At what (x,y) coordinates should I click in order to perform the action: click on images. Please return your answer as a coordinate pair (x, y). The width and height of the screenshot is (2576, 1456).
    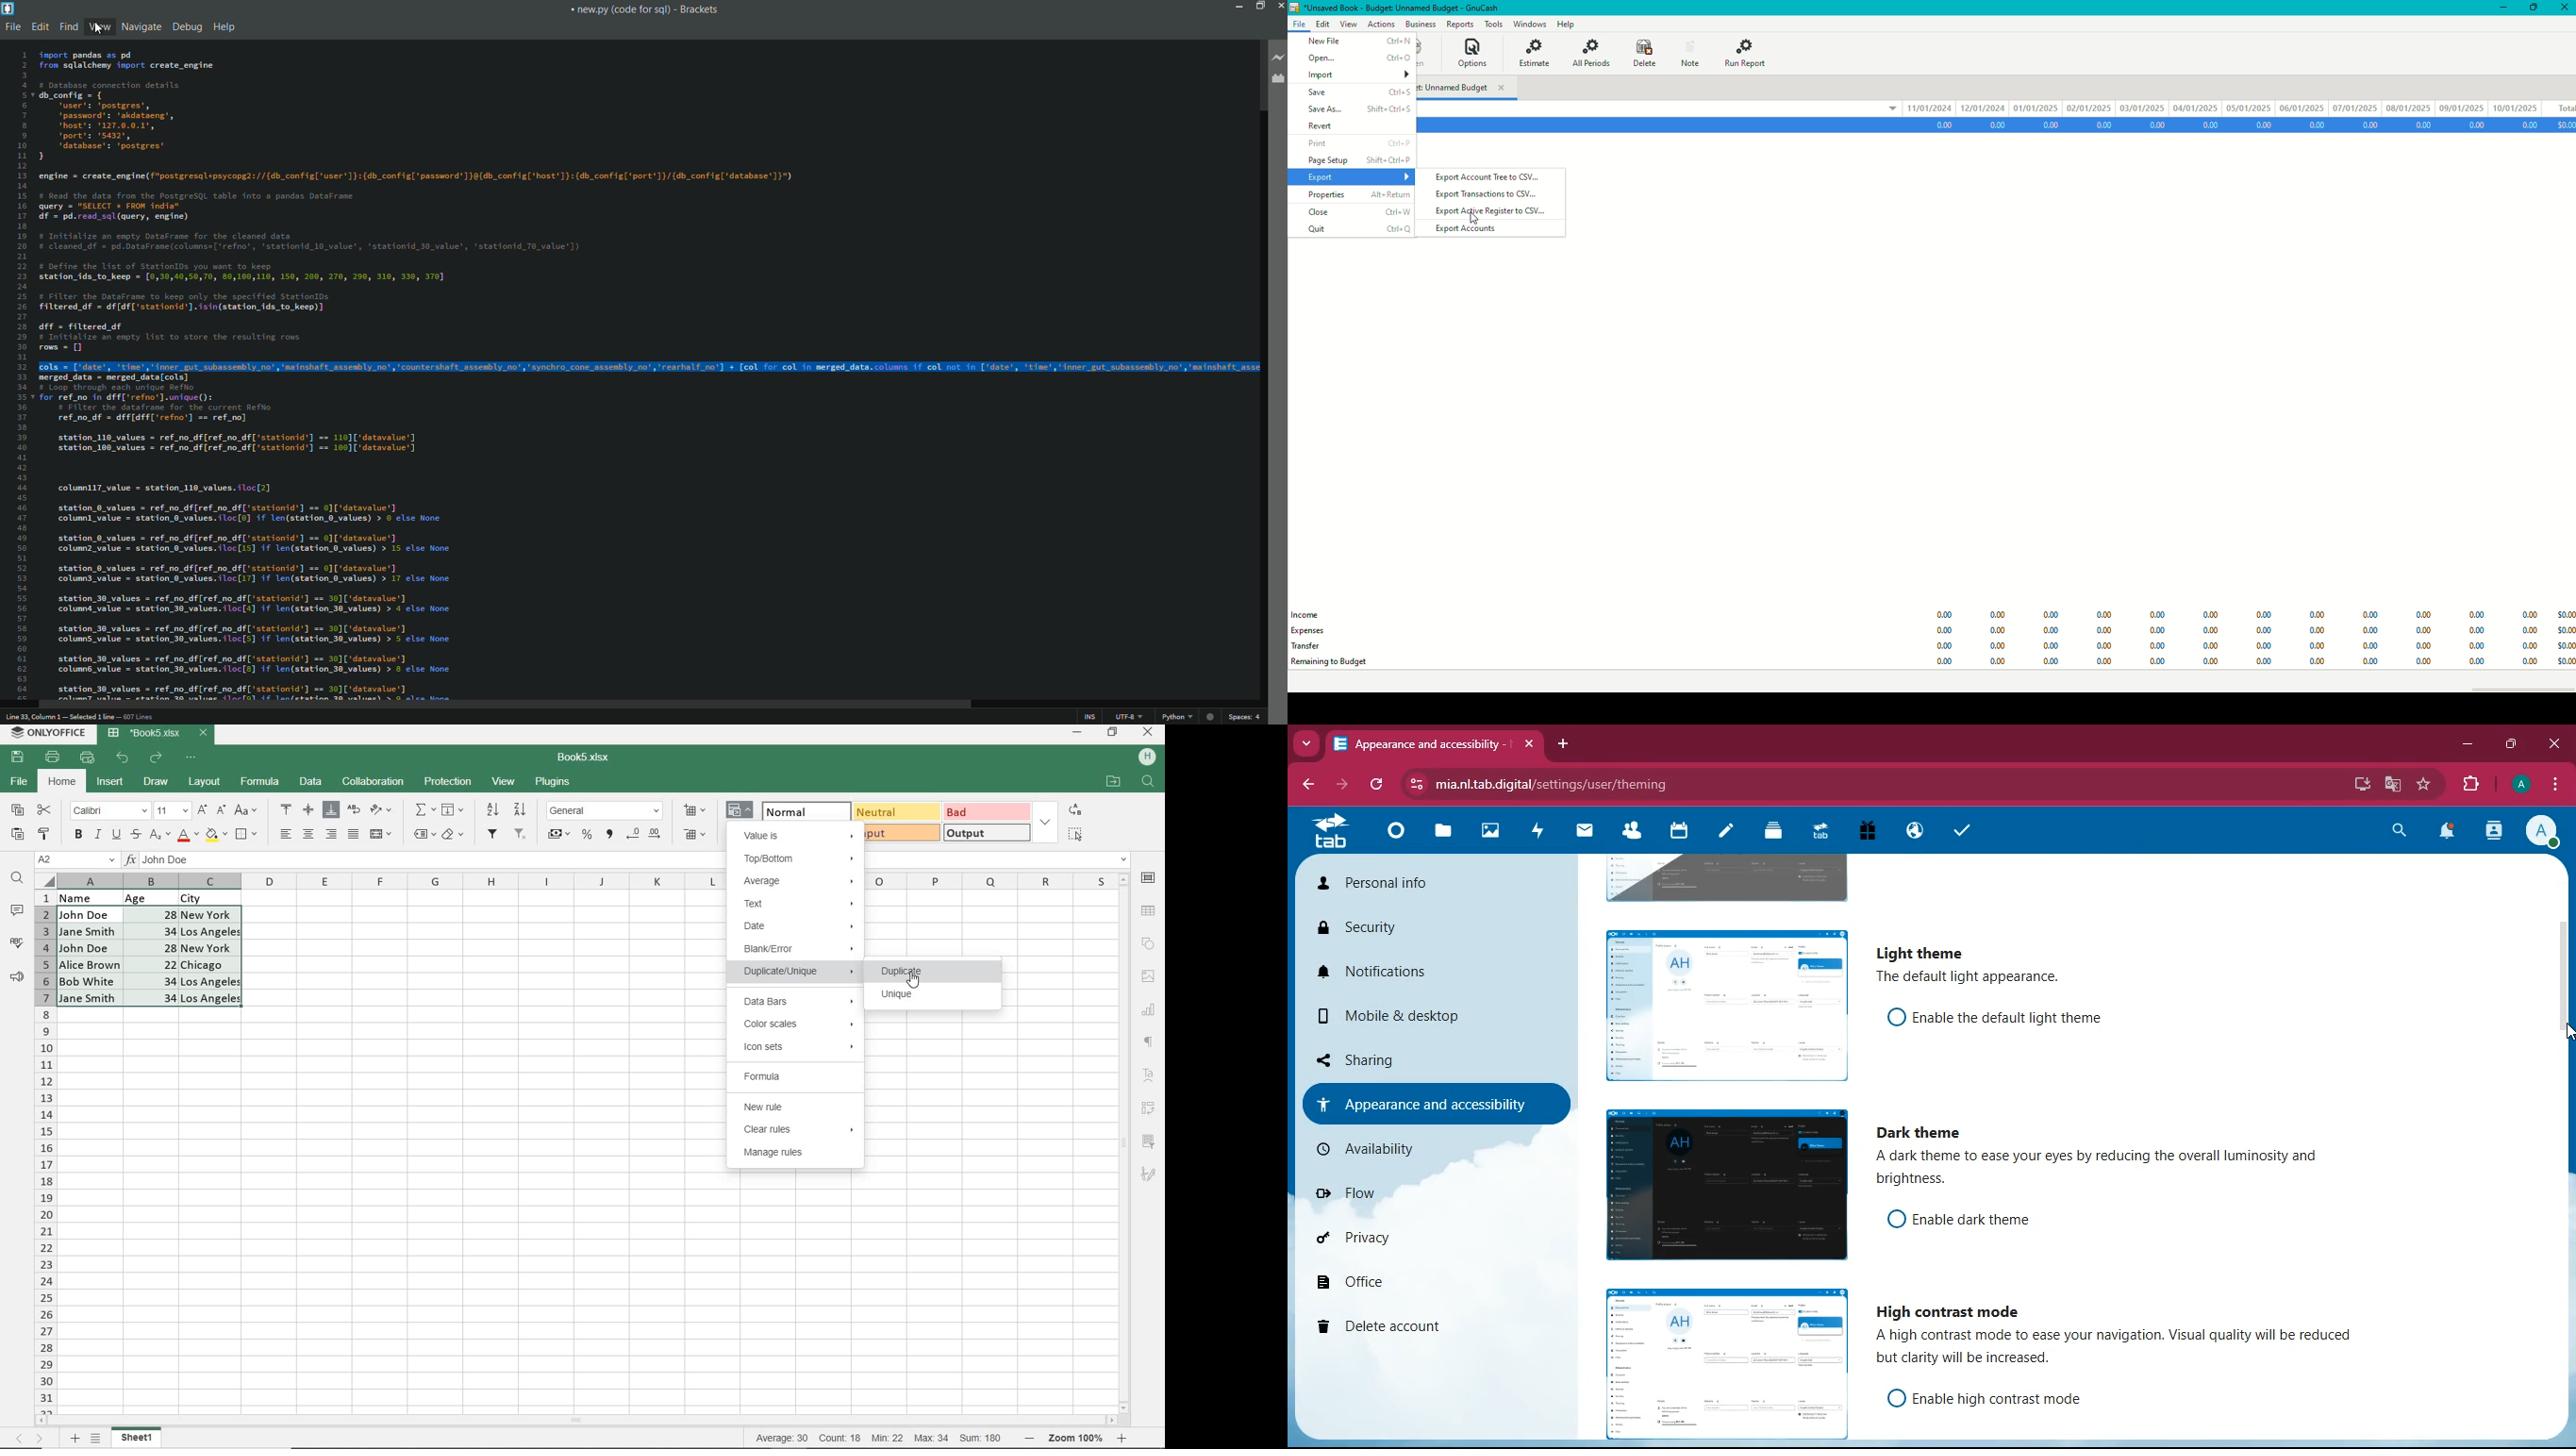
    Looking at the image, I should click on (1487, 832).